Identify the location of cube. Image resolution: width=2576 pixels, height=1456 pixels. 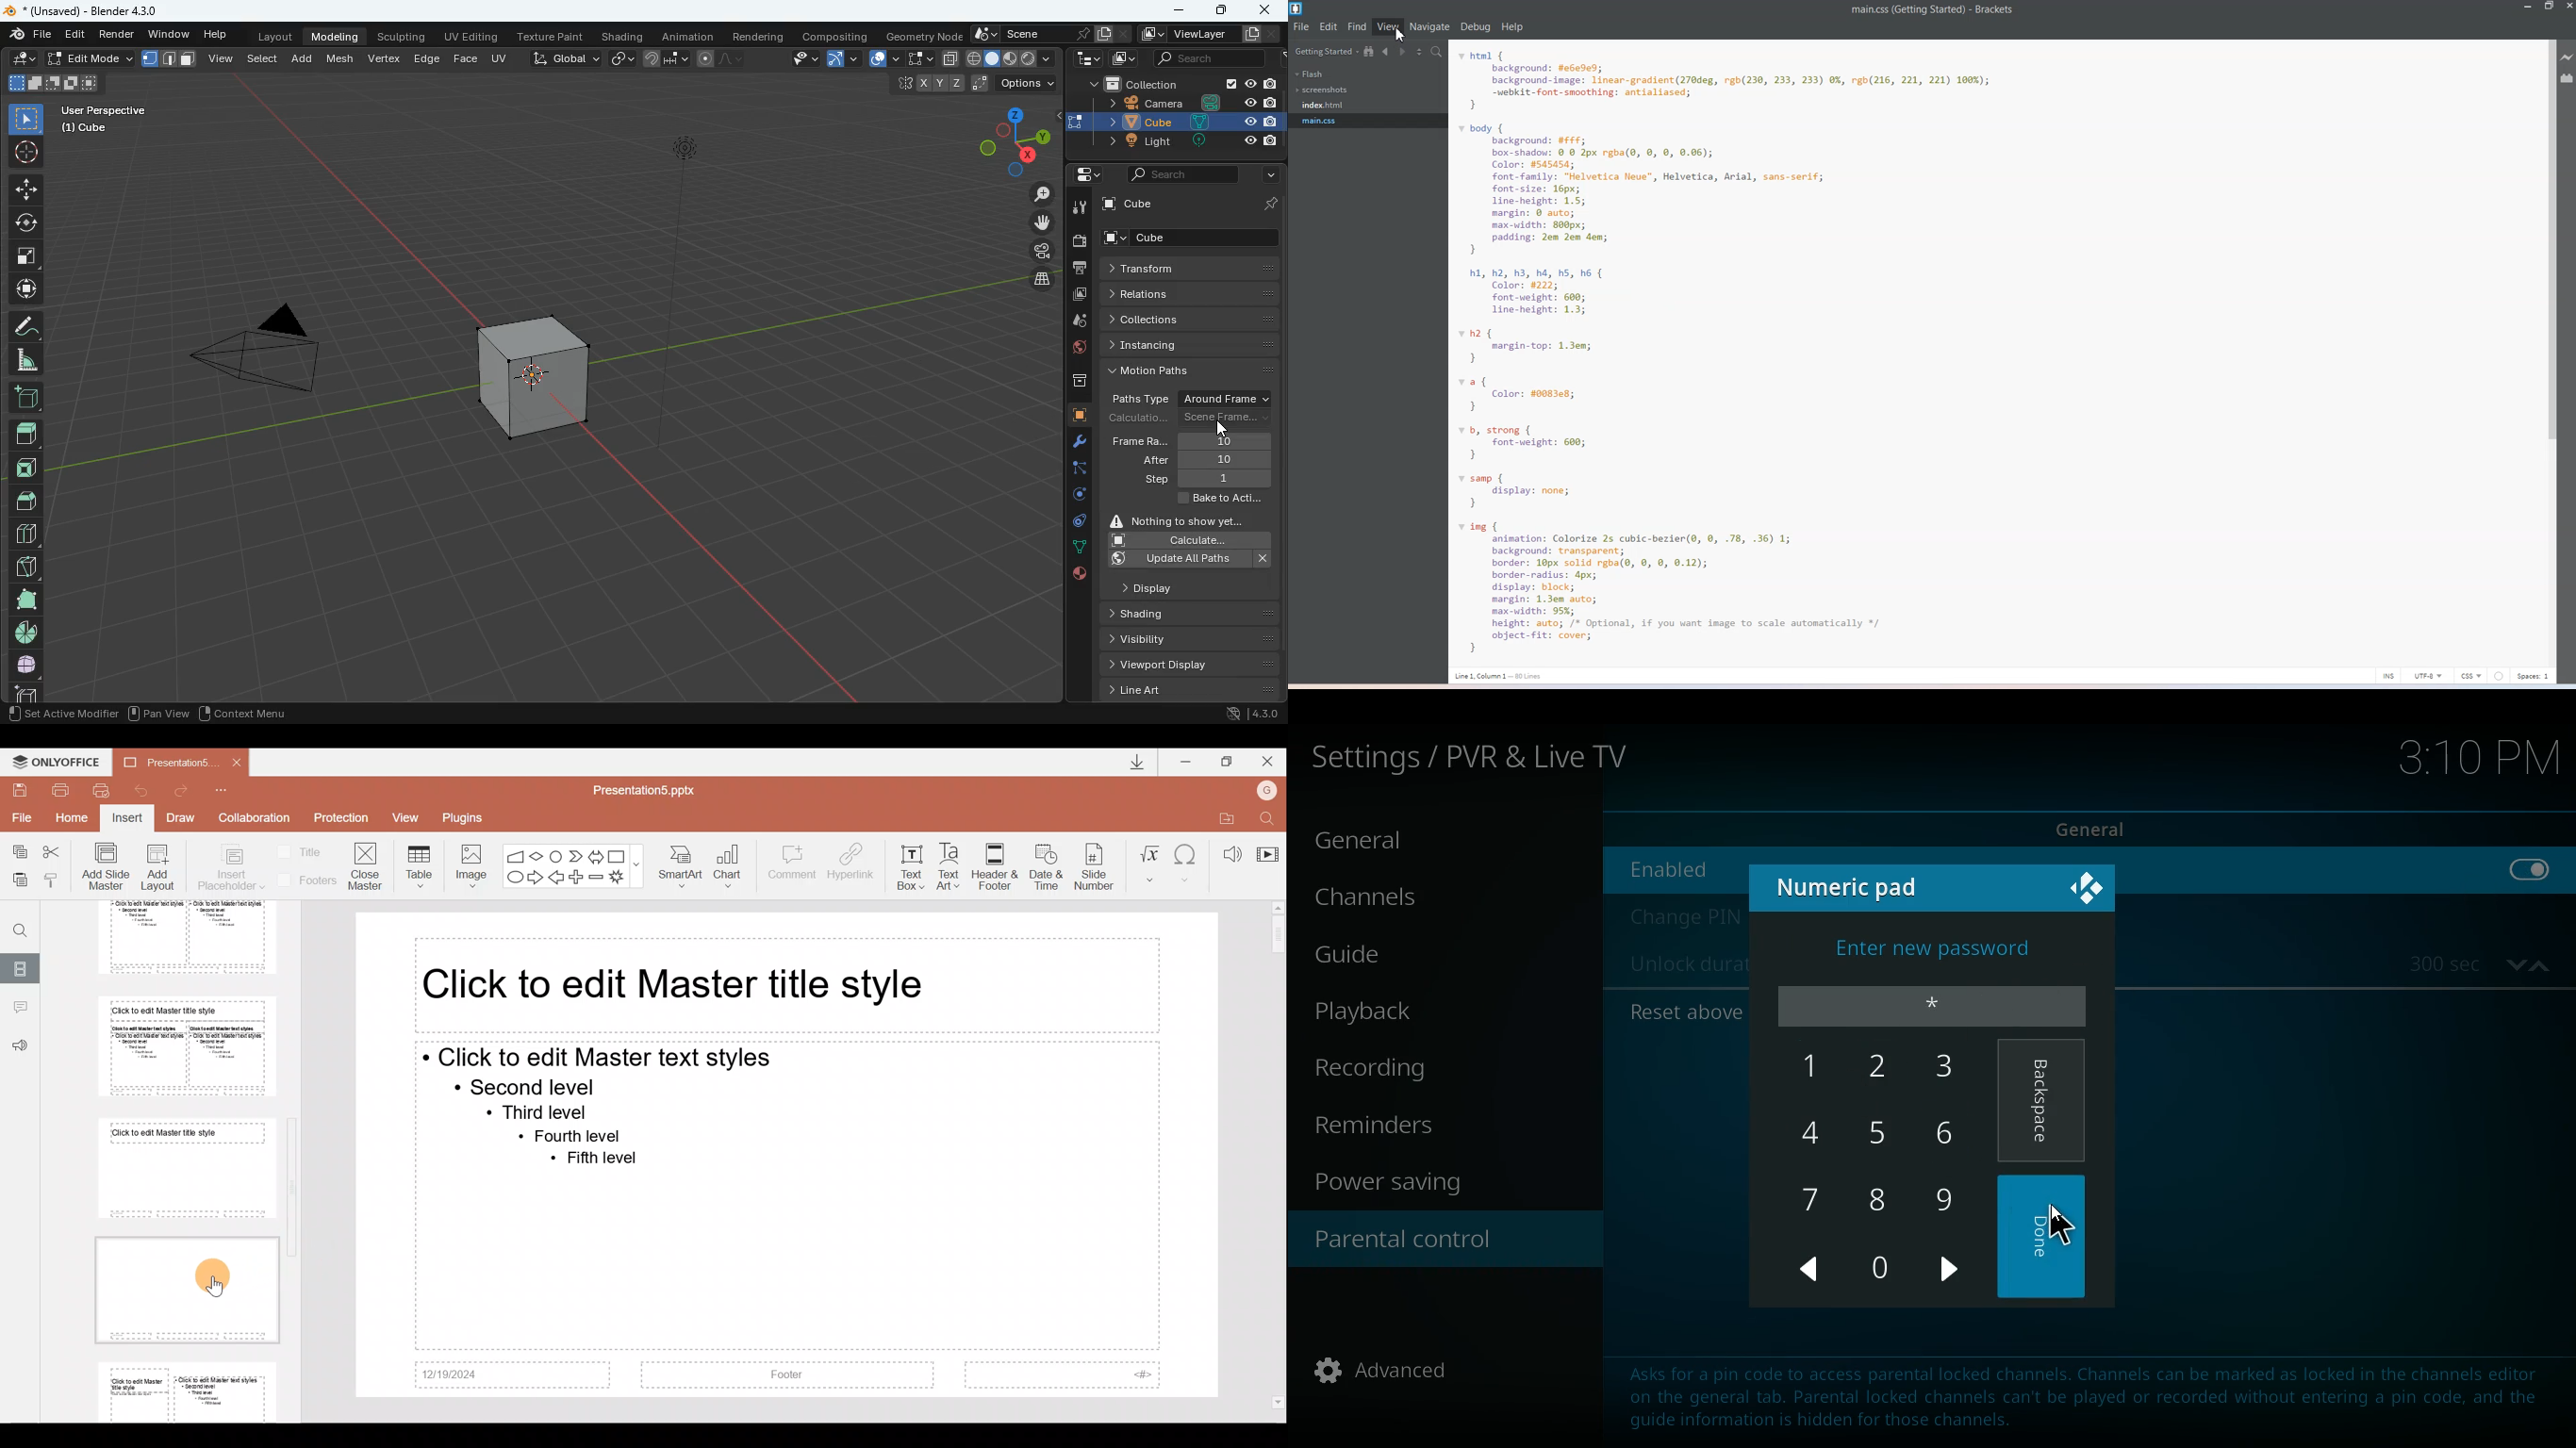
(1188, 121).